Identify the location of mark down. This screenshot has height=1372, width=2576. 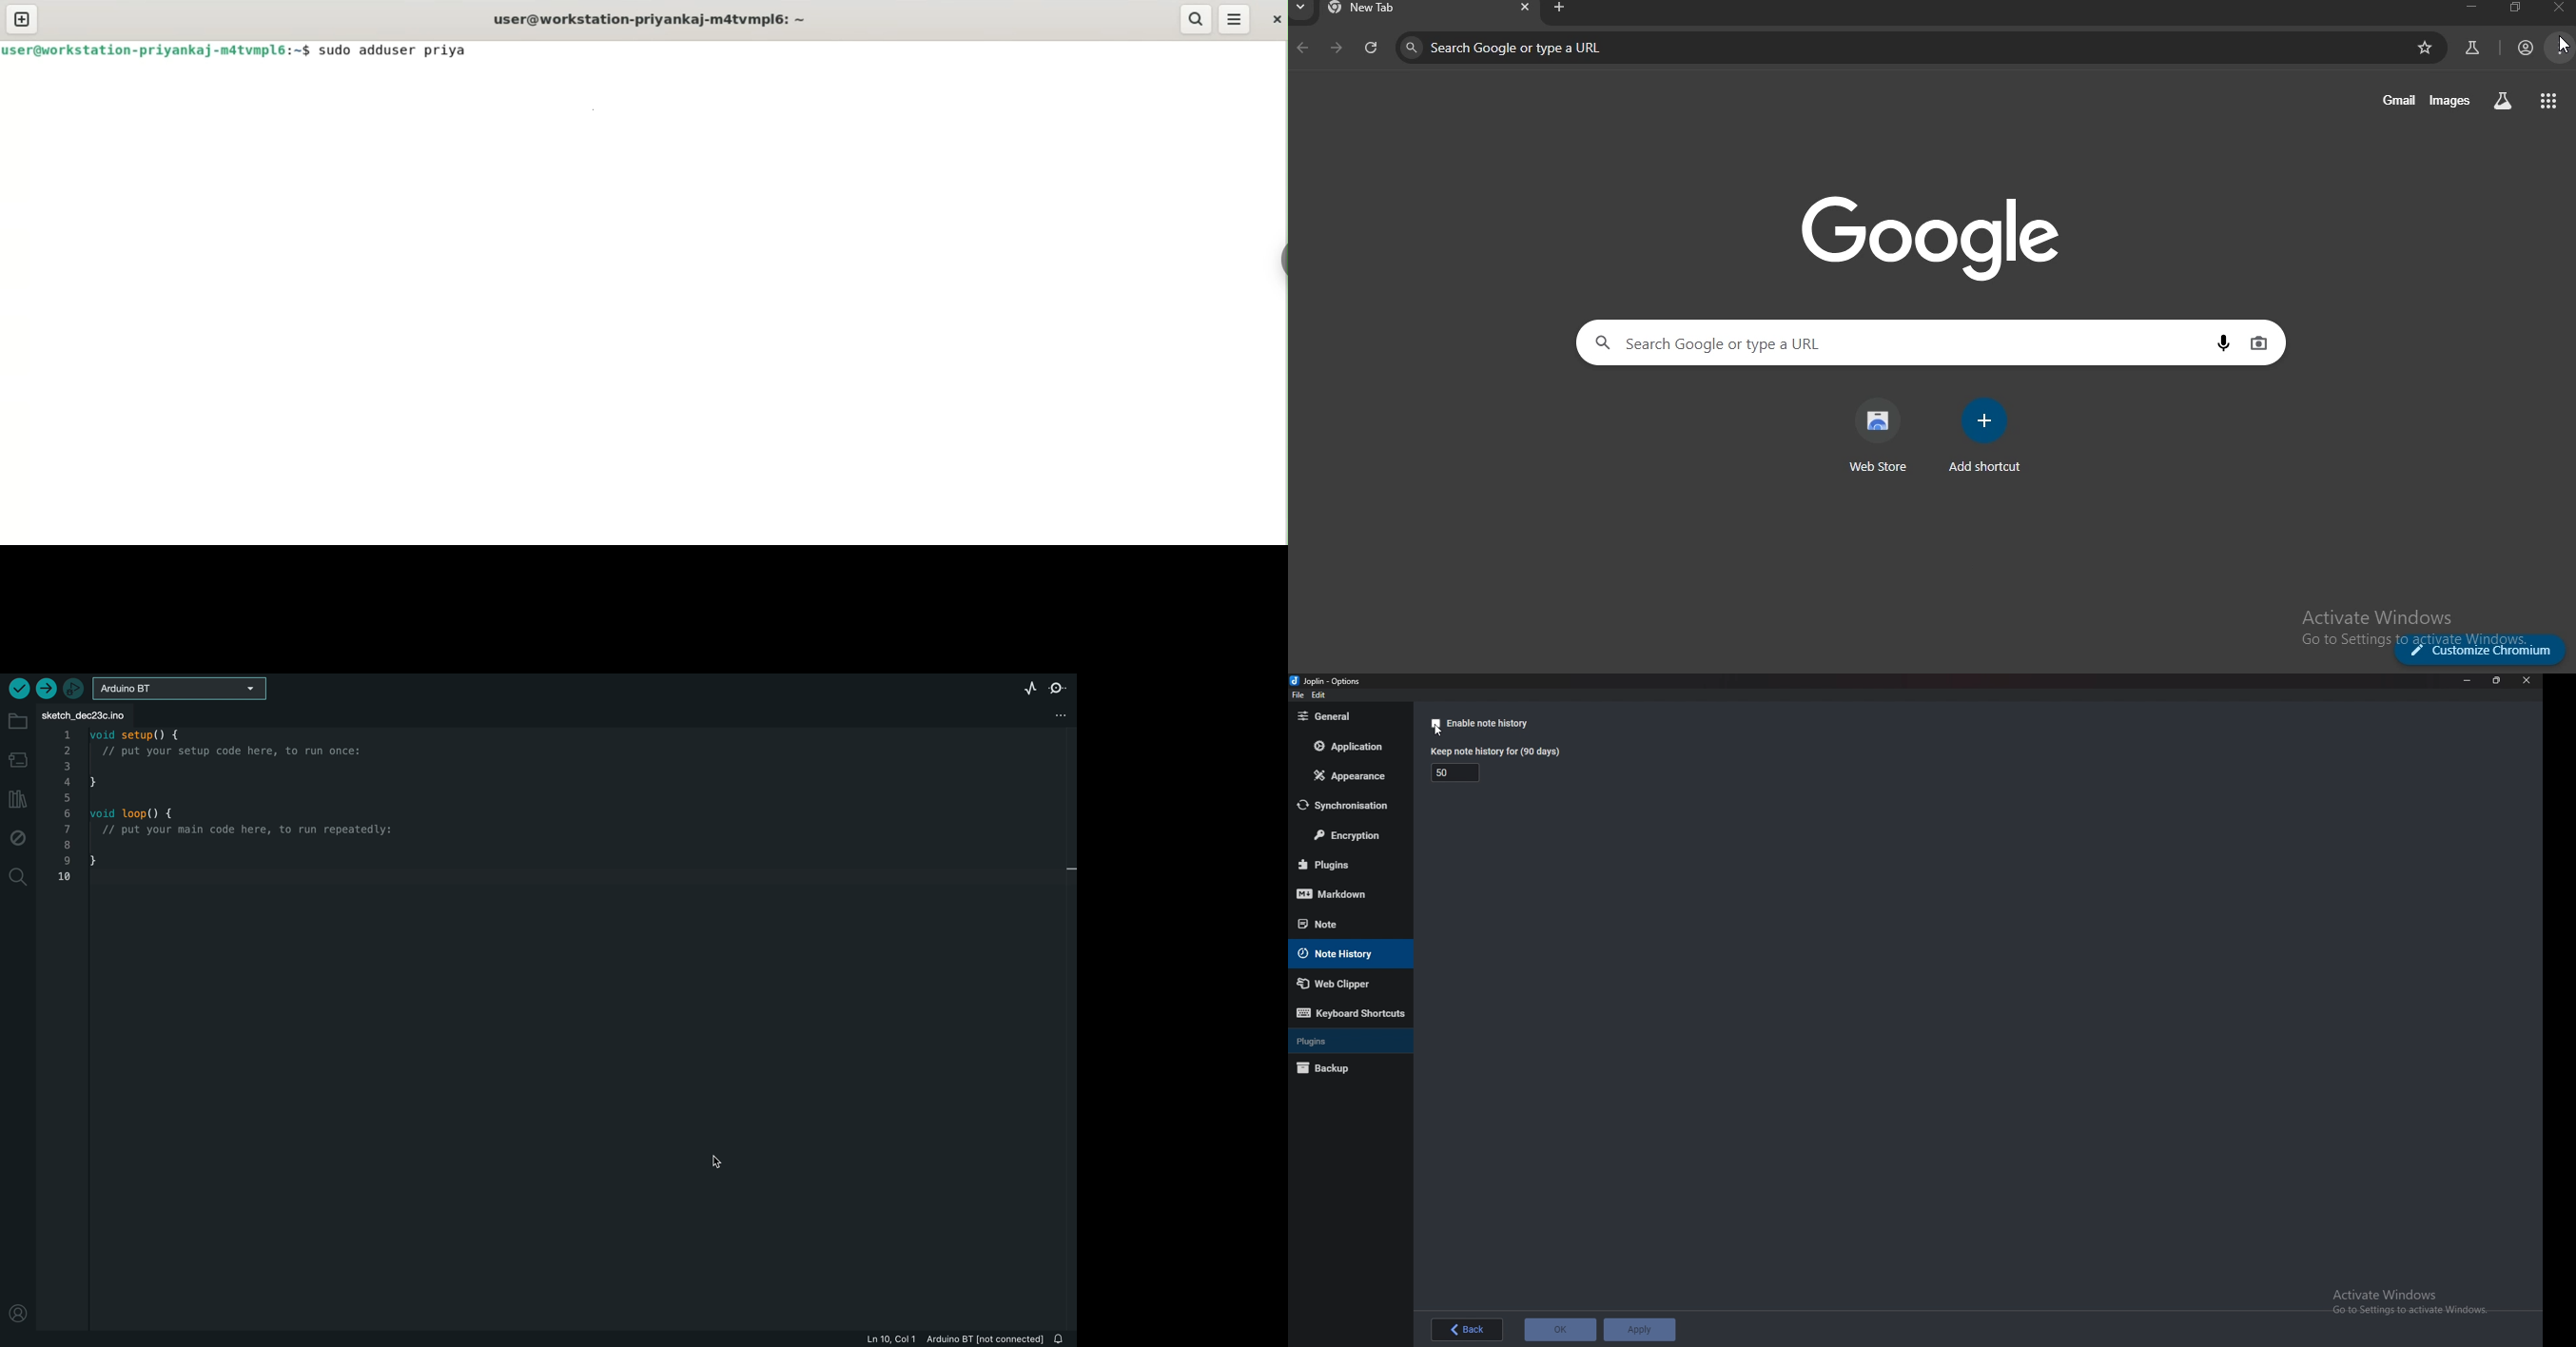
(1346, 895).